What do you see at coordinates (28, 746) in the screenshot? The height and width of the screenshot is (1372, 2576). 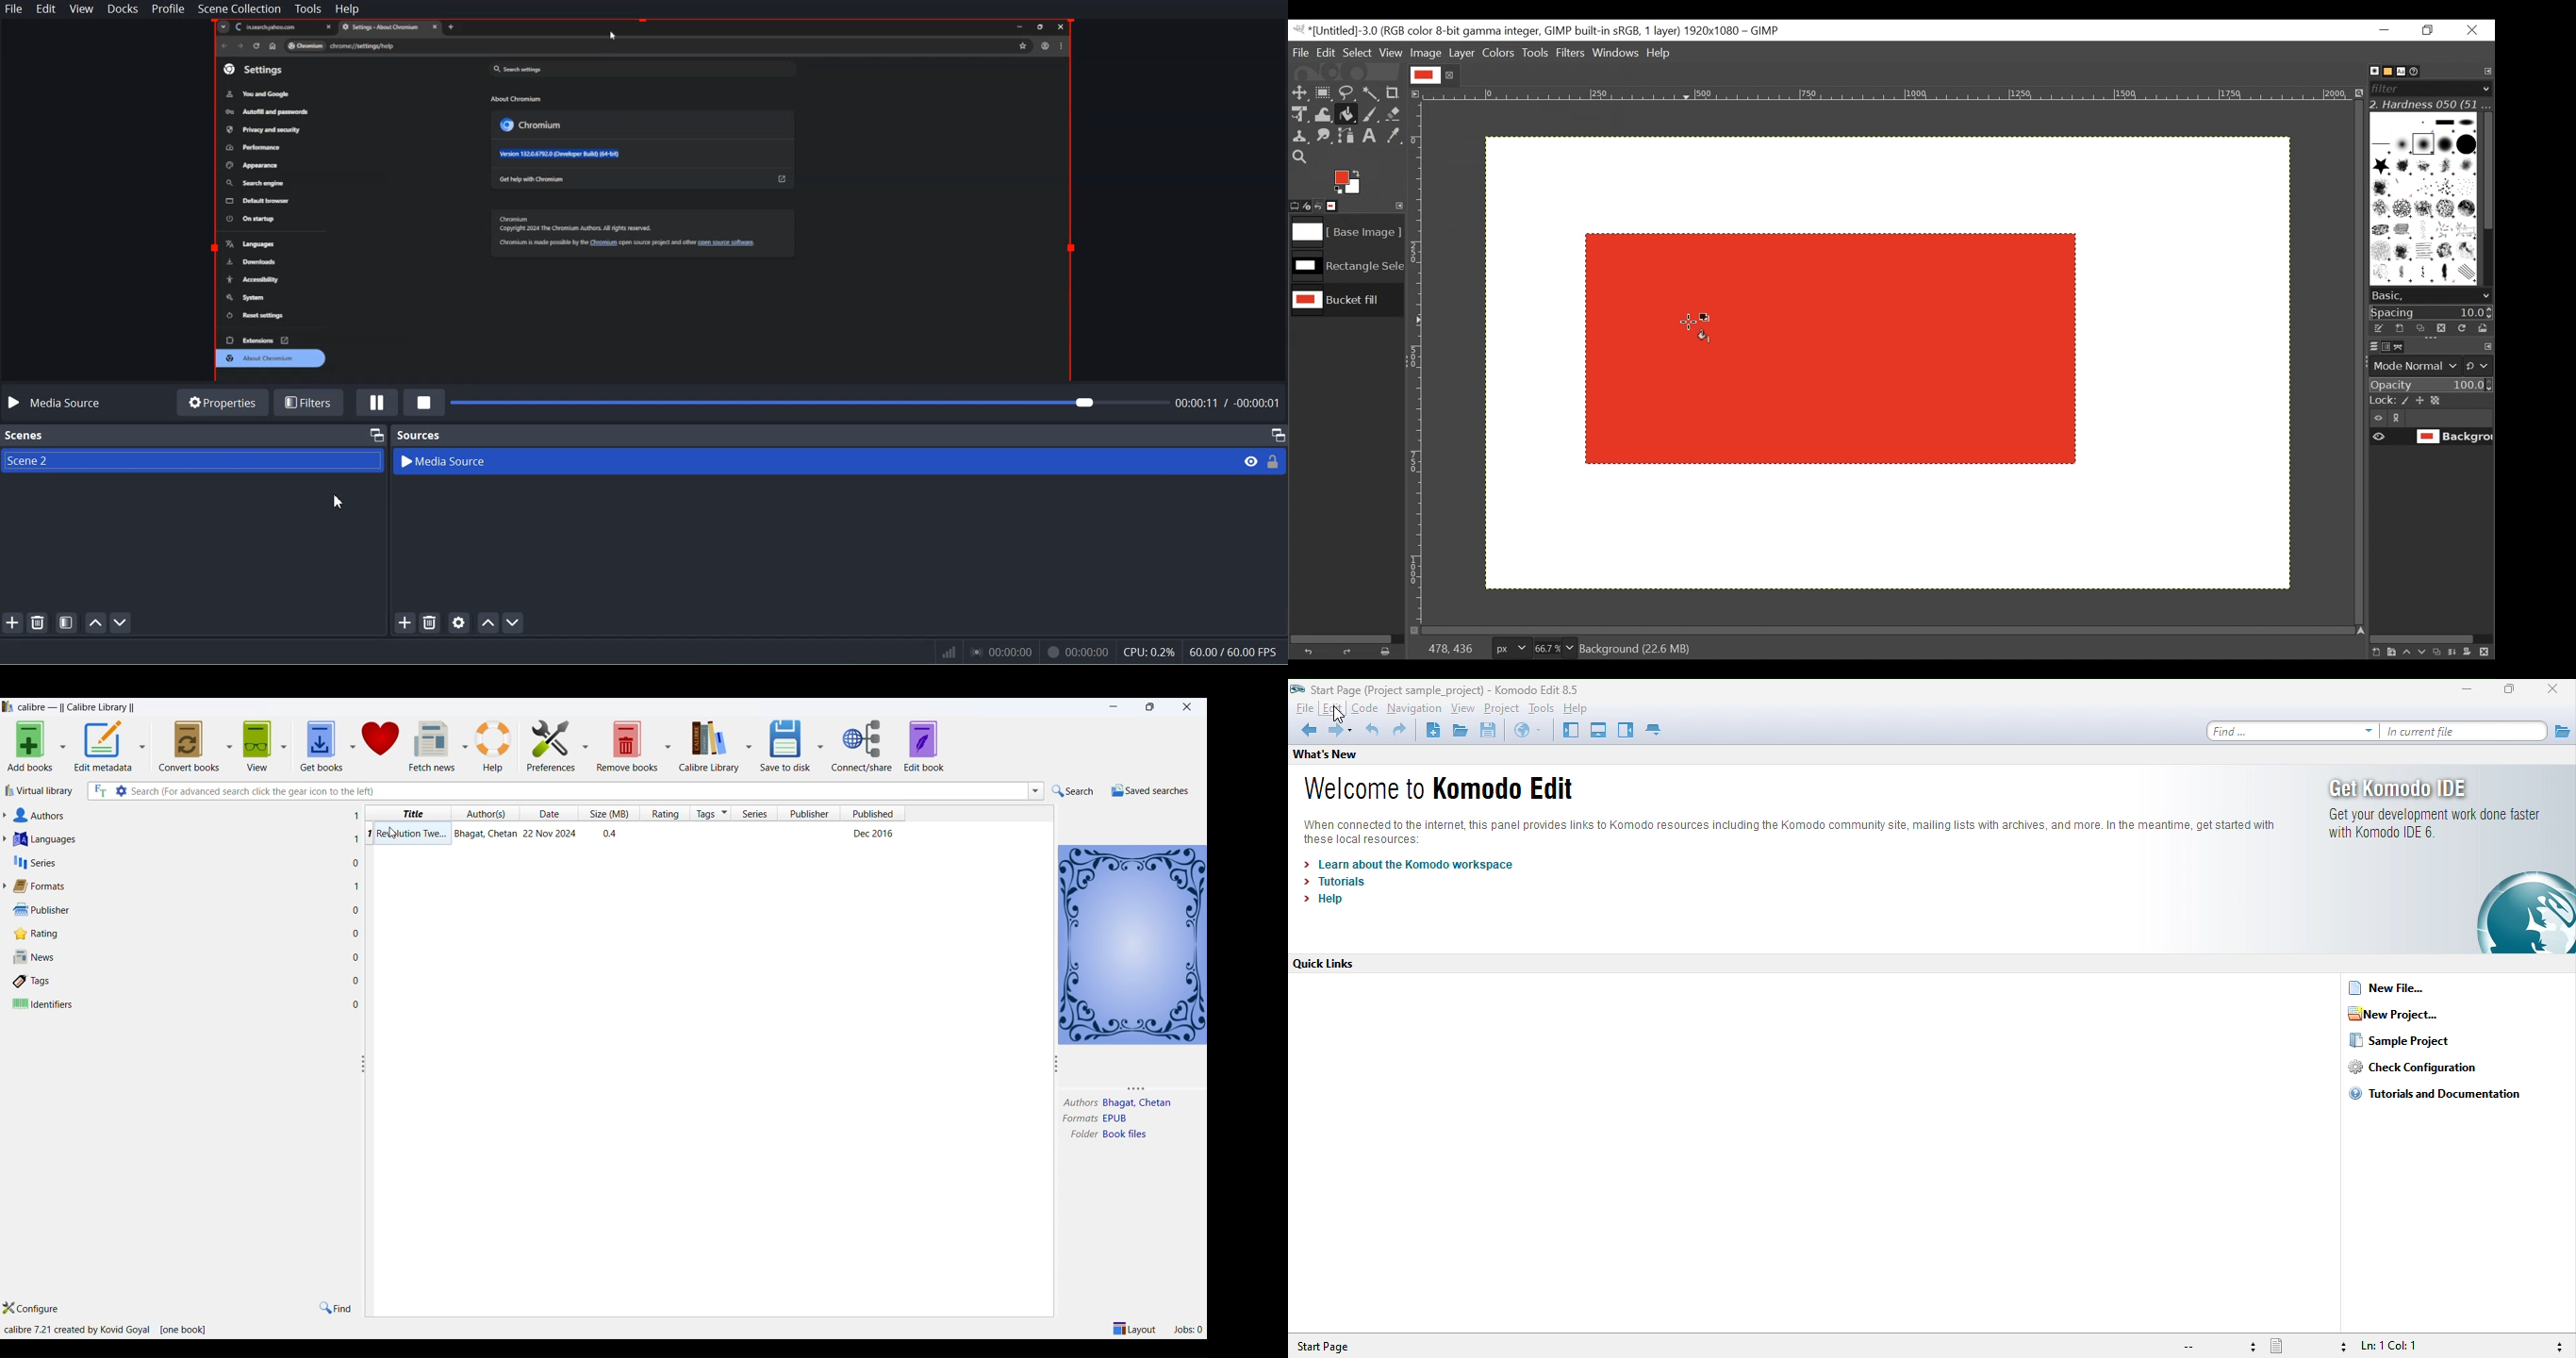 I see `add books ` at bounding box center [28, 746].